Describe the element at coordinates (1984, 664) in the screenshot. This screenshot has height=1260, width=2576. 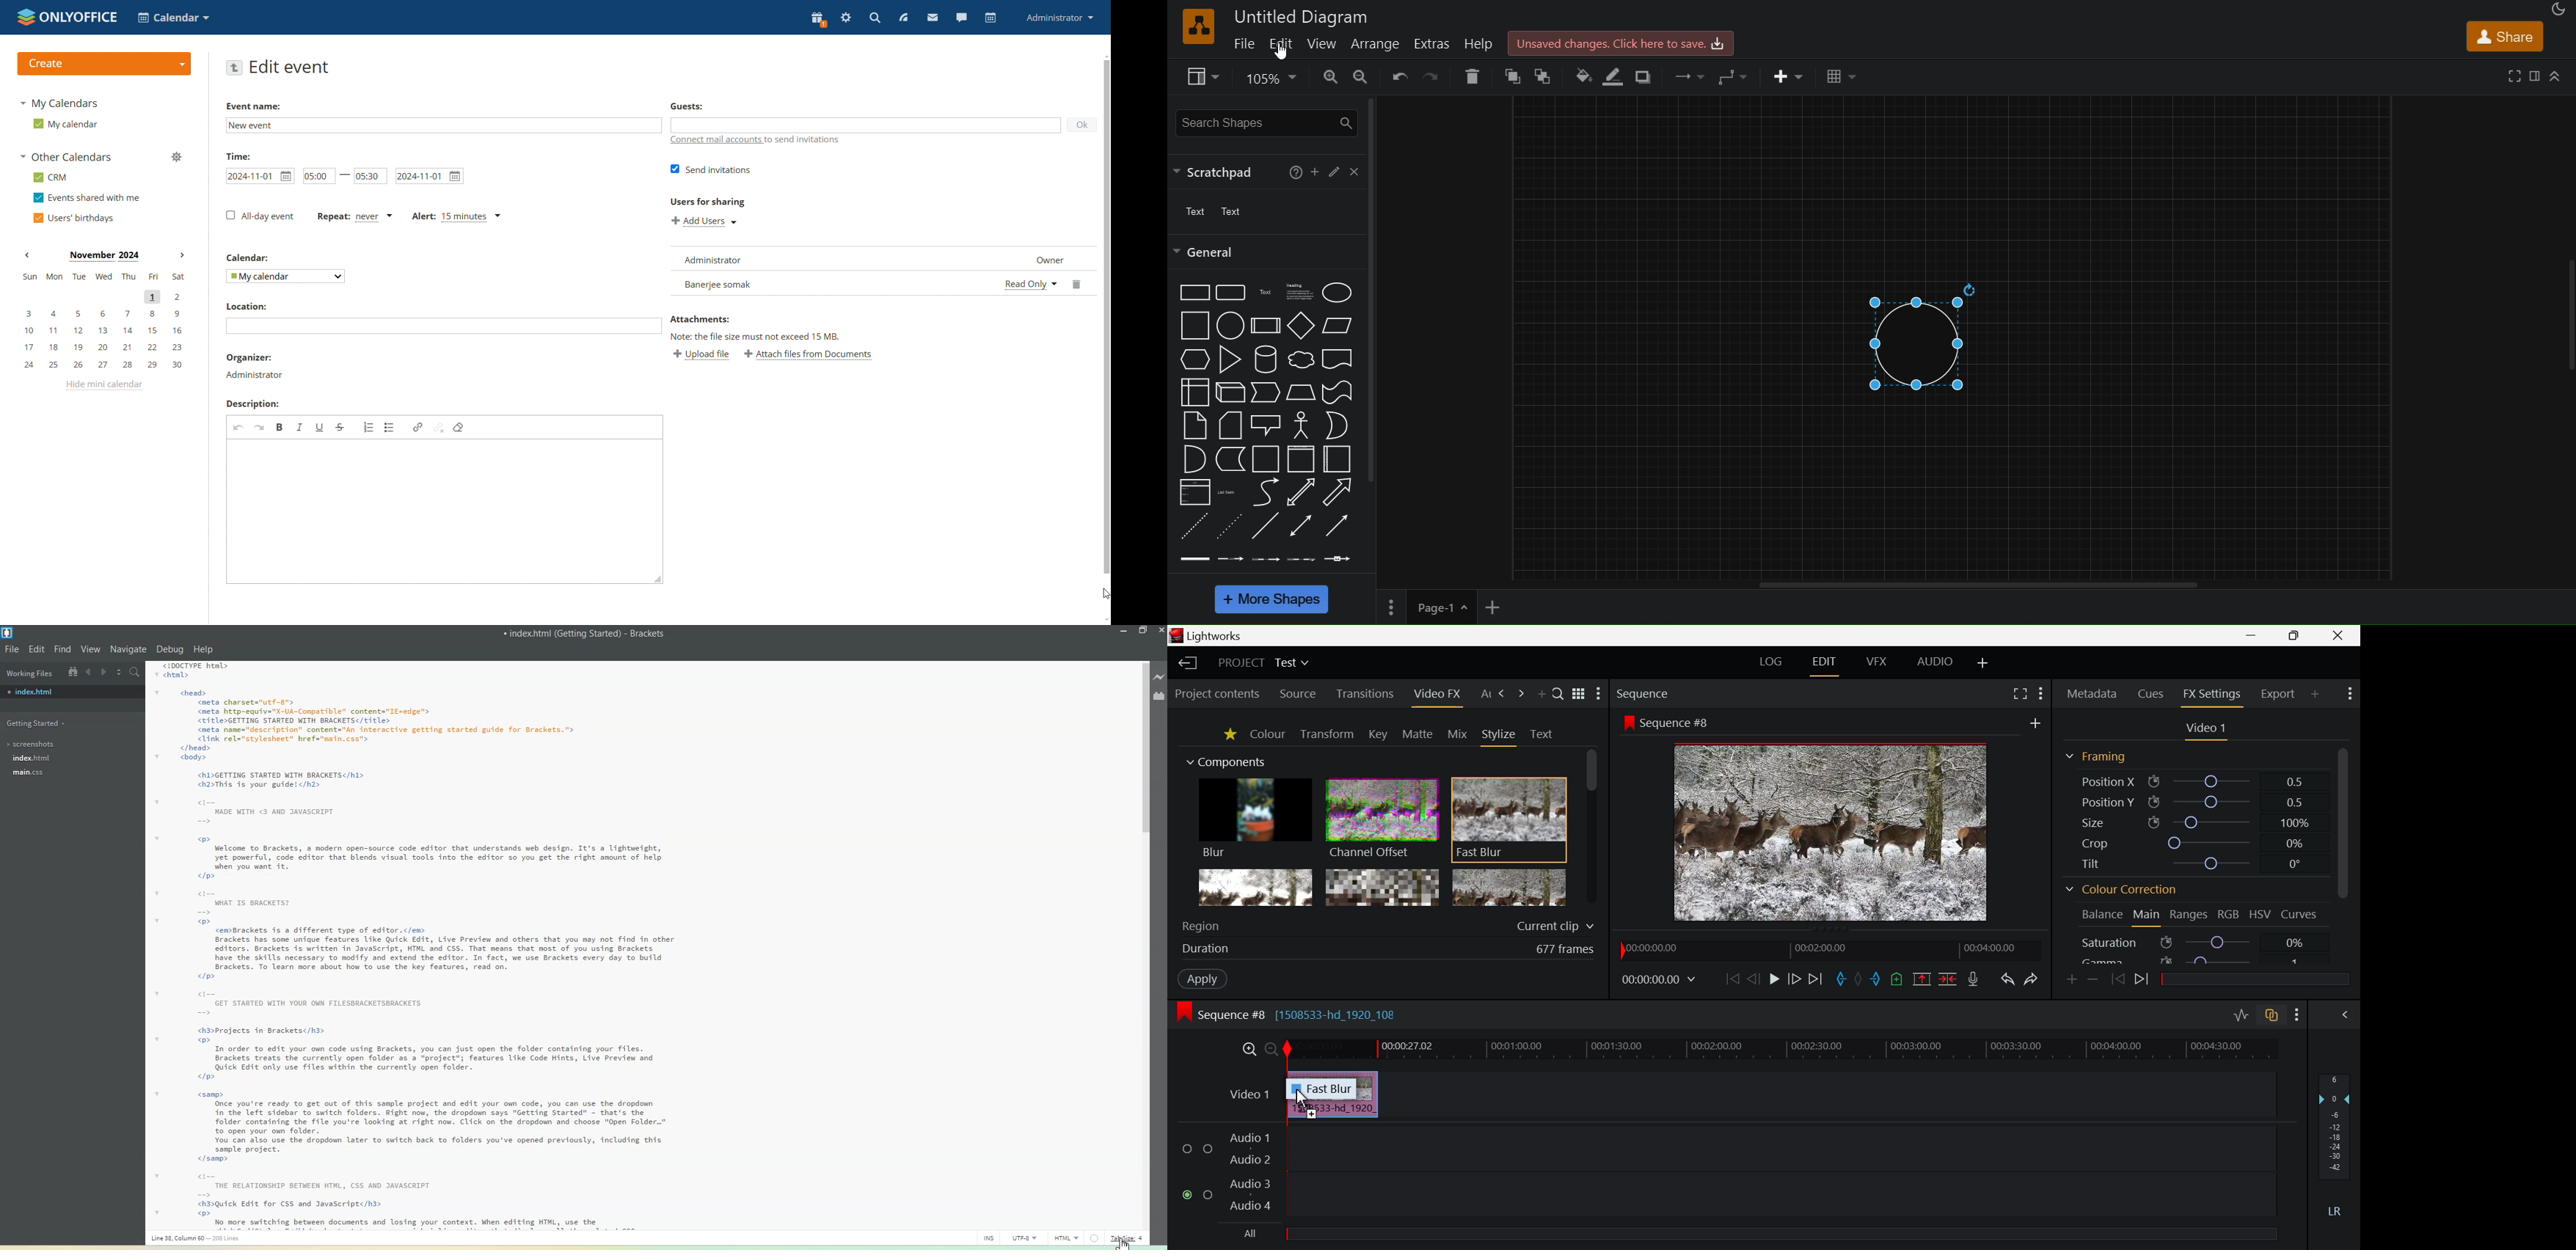
I see `Add Layout` at that location.